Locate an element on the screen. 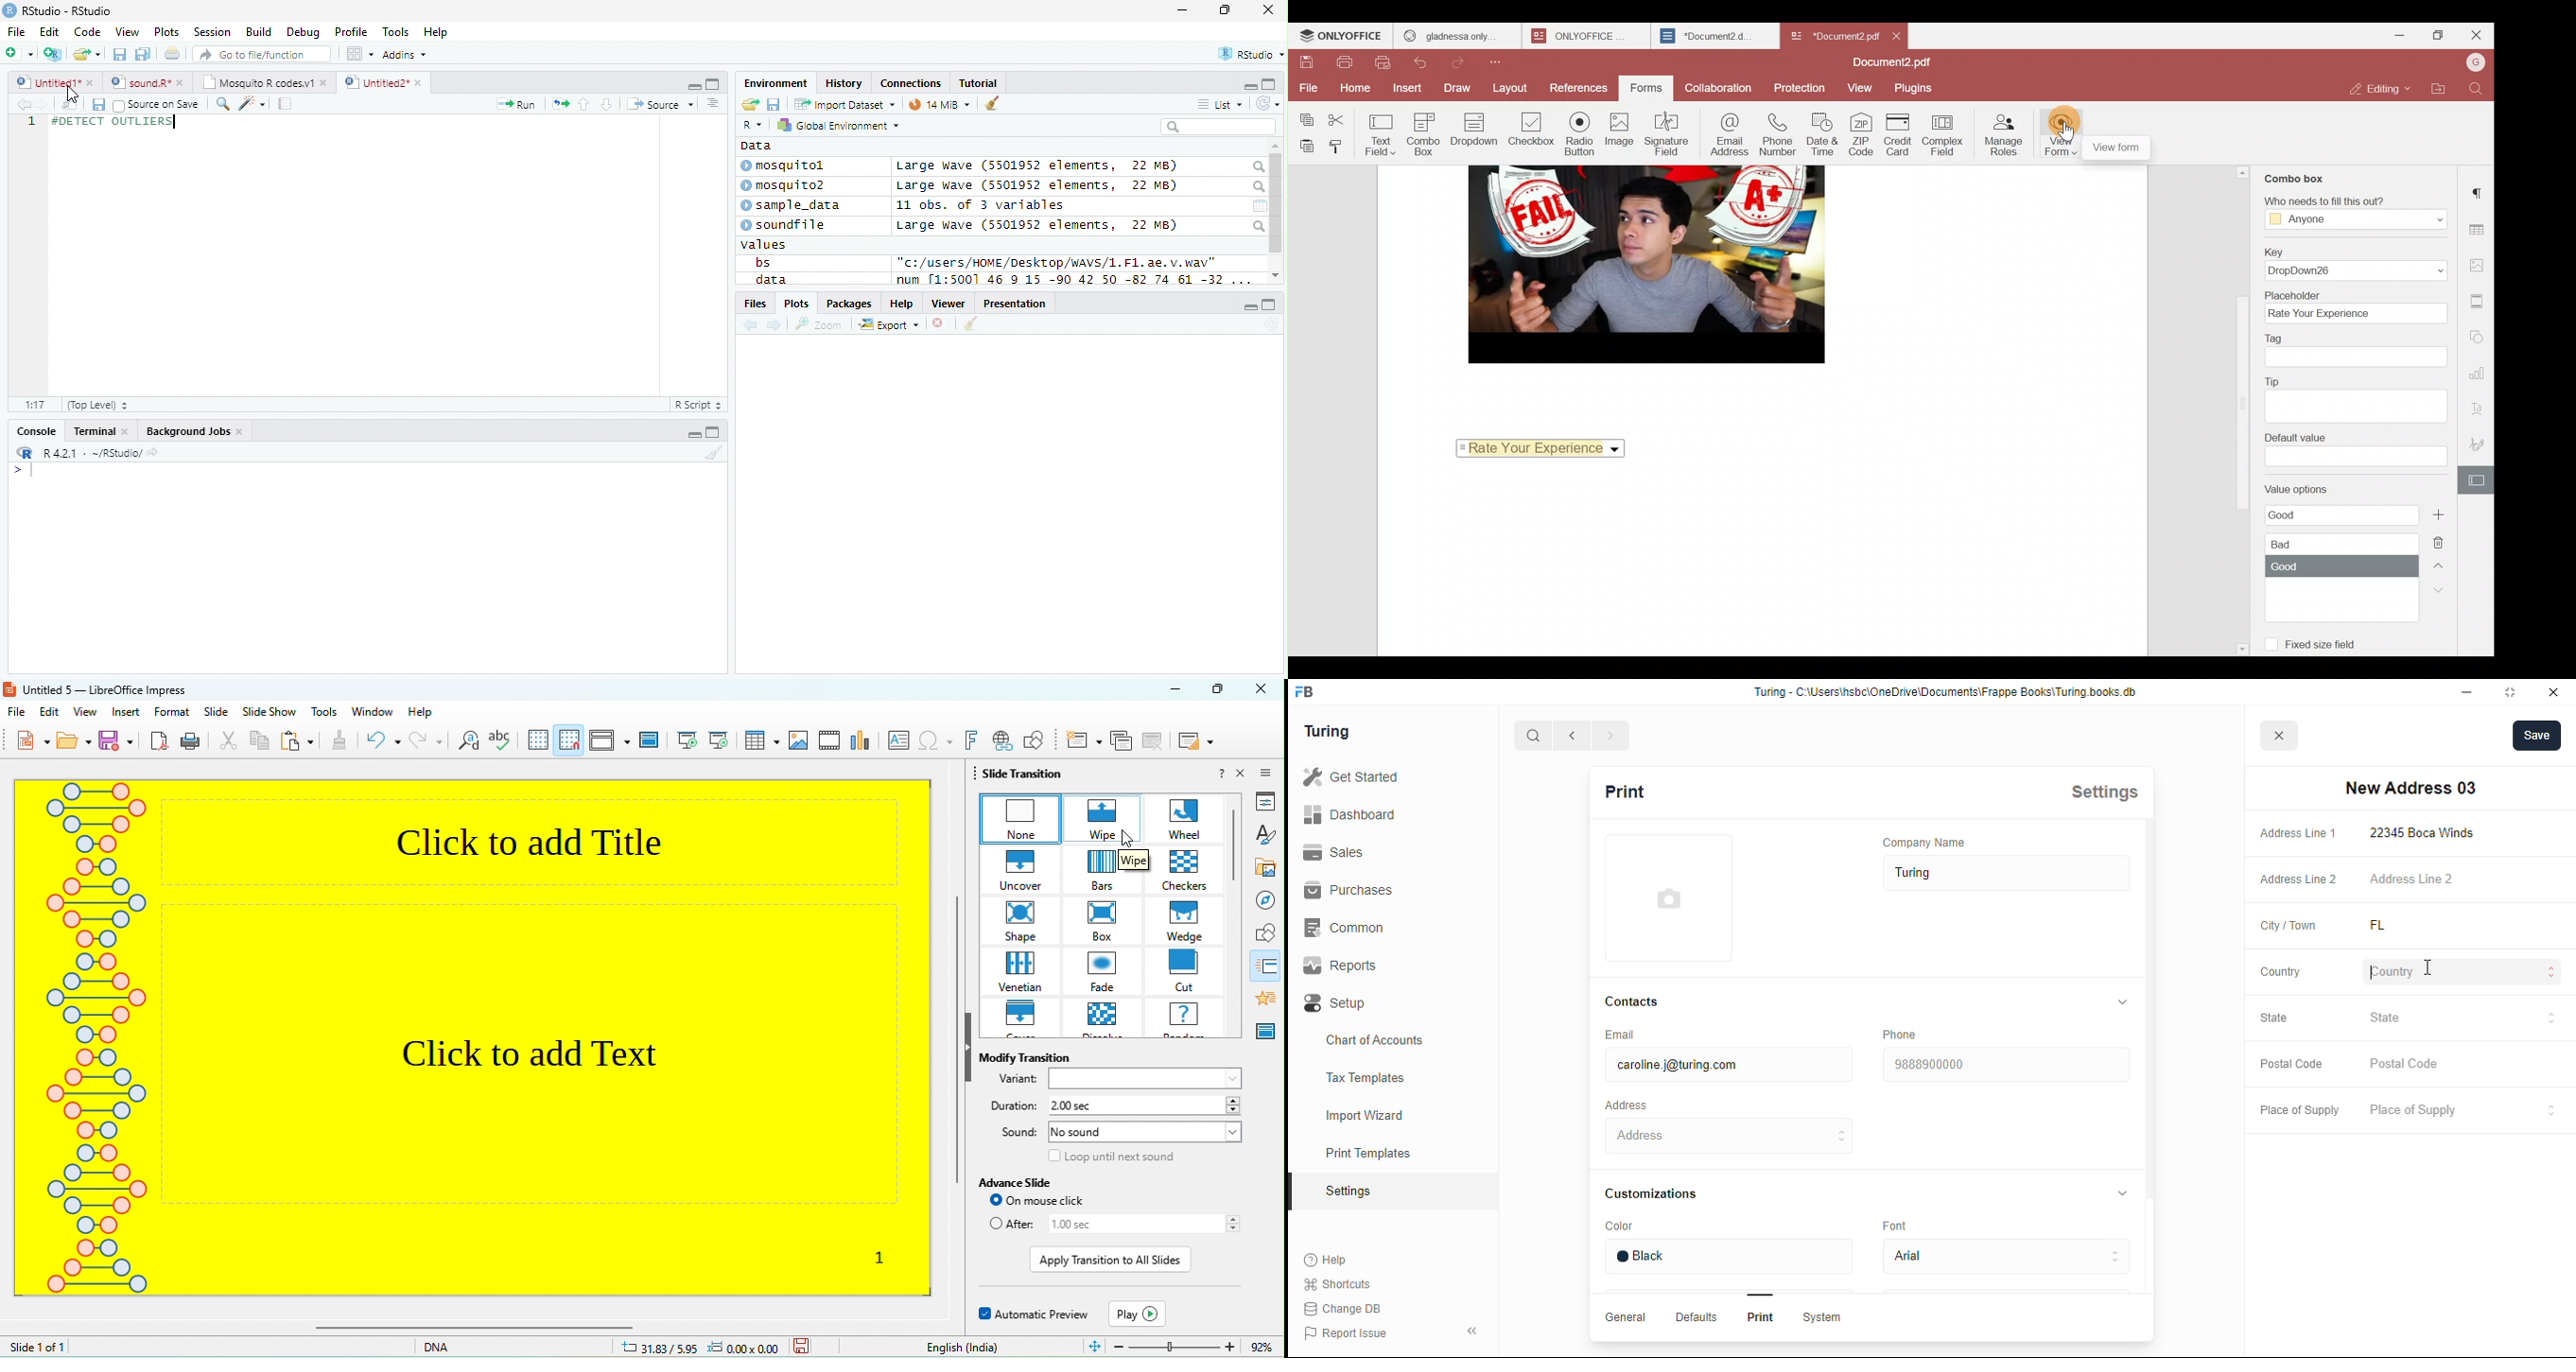 This screenshot has width=2576, height=1372. Signature field is located at coordinates (1666, 133).